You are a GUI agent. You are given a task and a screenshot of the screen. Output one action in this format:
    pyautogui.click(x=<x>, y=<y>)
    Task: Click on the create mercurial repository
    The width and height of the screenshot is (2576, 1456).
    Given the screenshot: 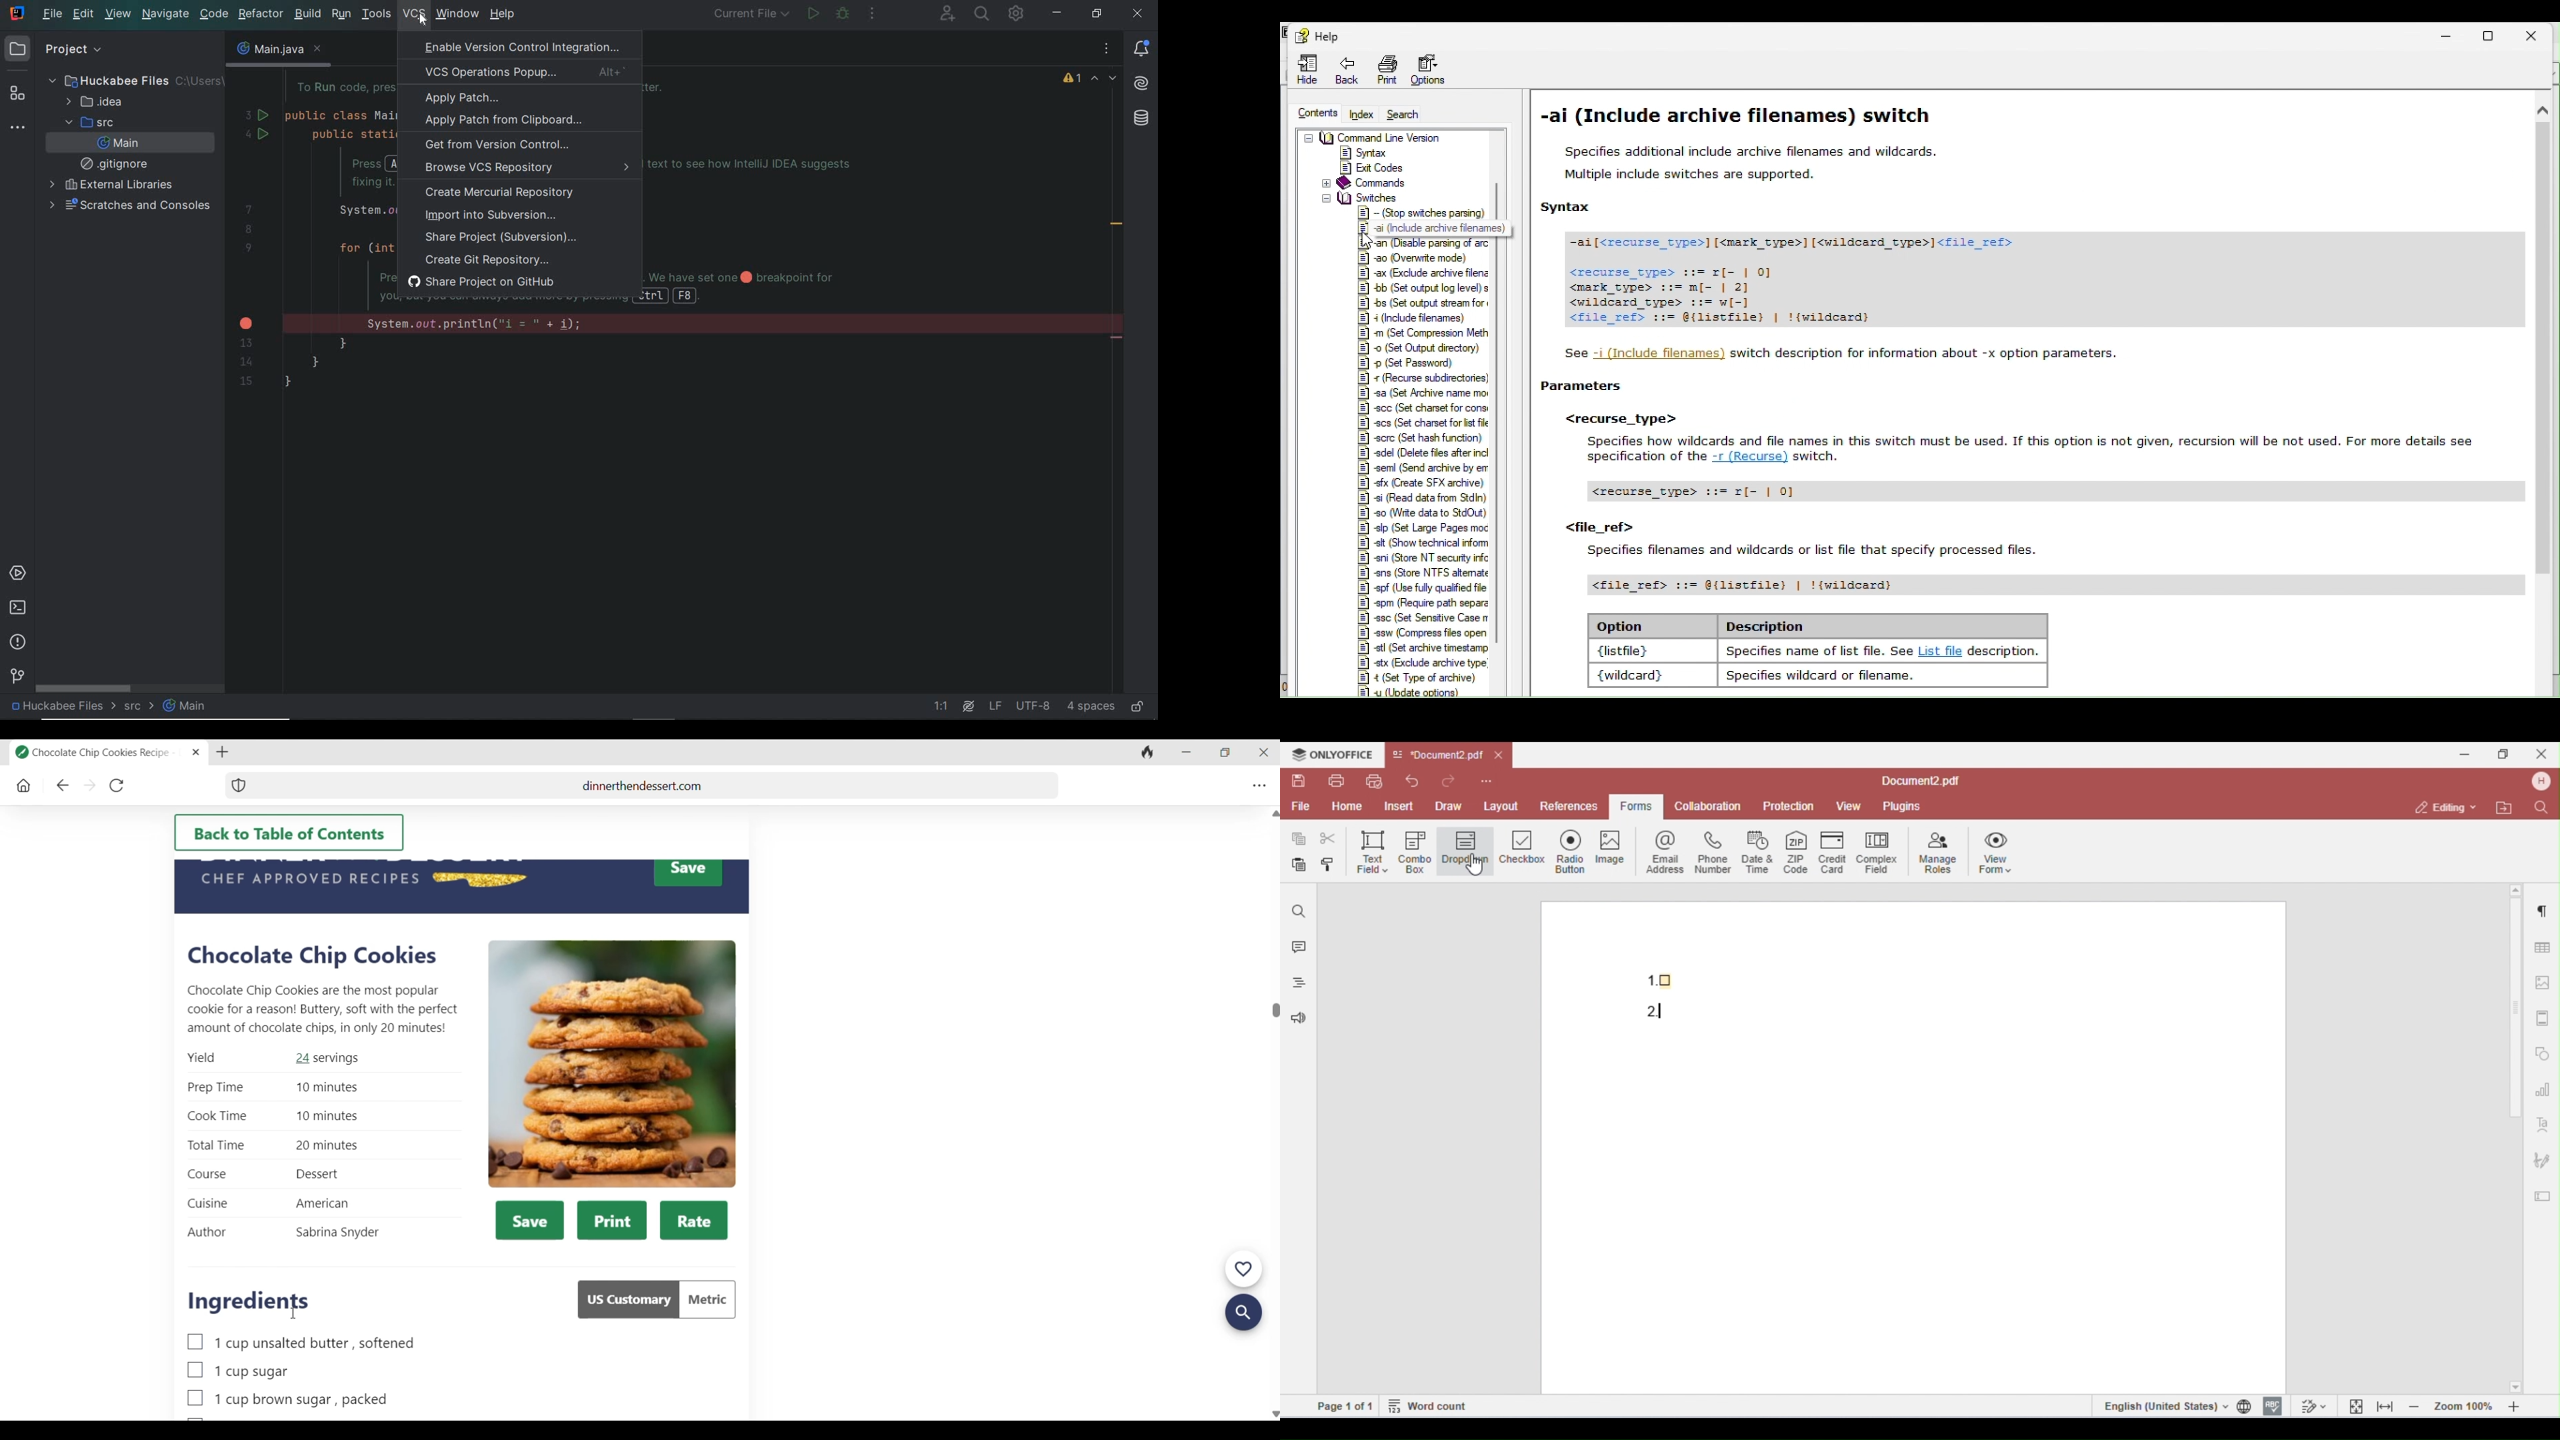 What is the action you would take?
    pyautogui.click(x=503, y=194)
    